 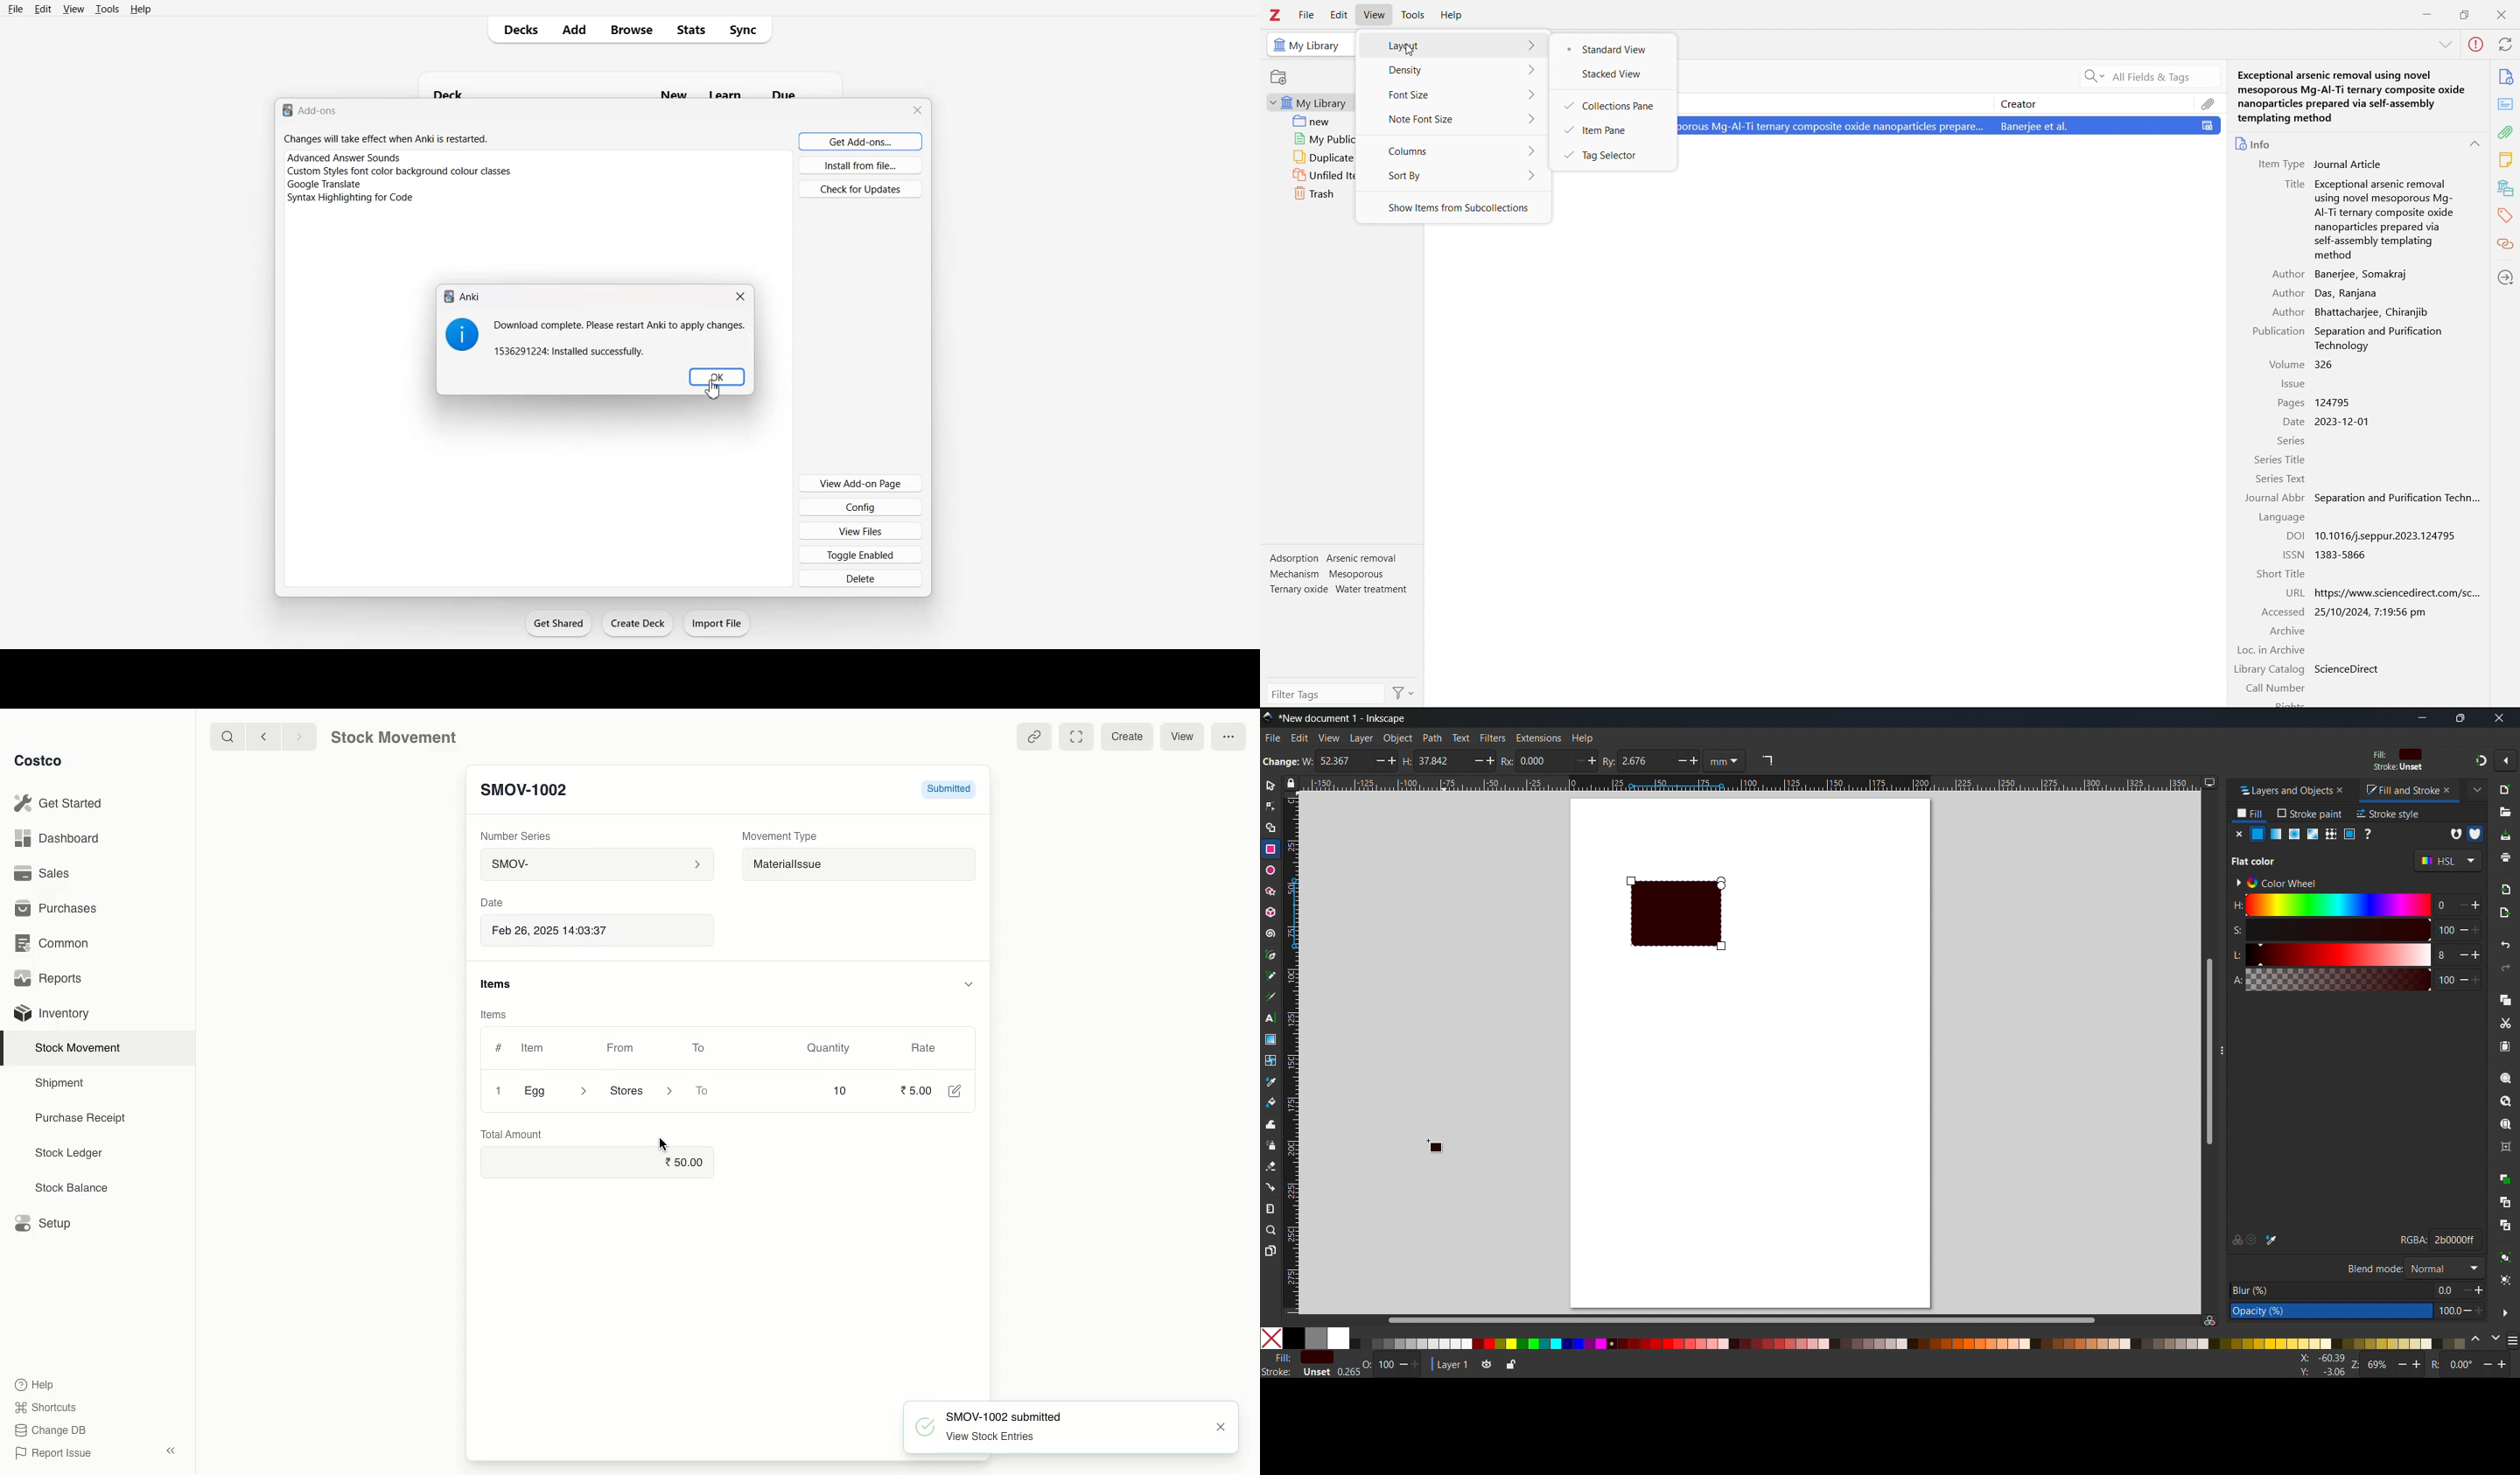 I want to click on O:, so click(x=1368, y=1365).